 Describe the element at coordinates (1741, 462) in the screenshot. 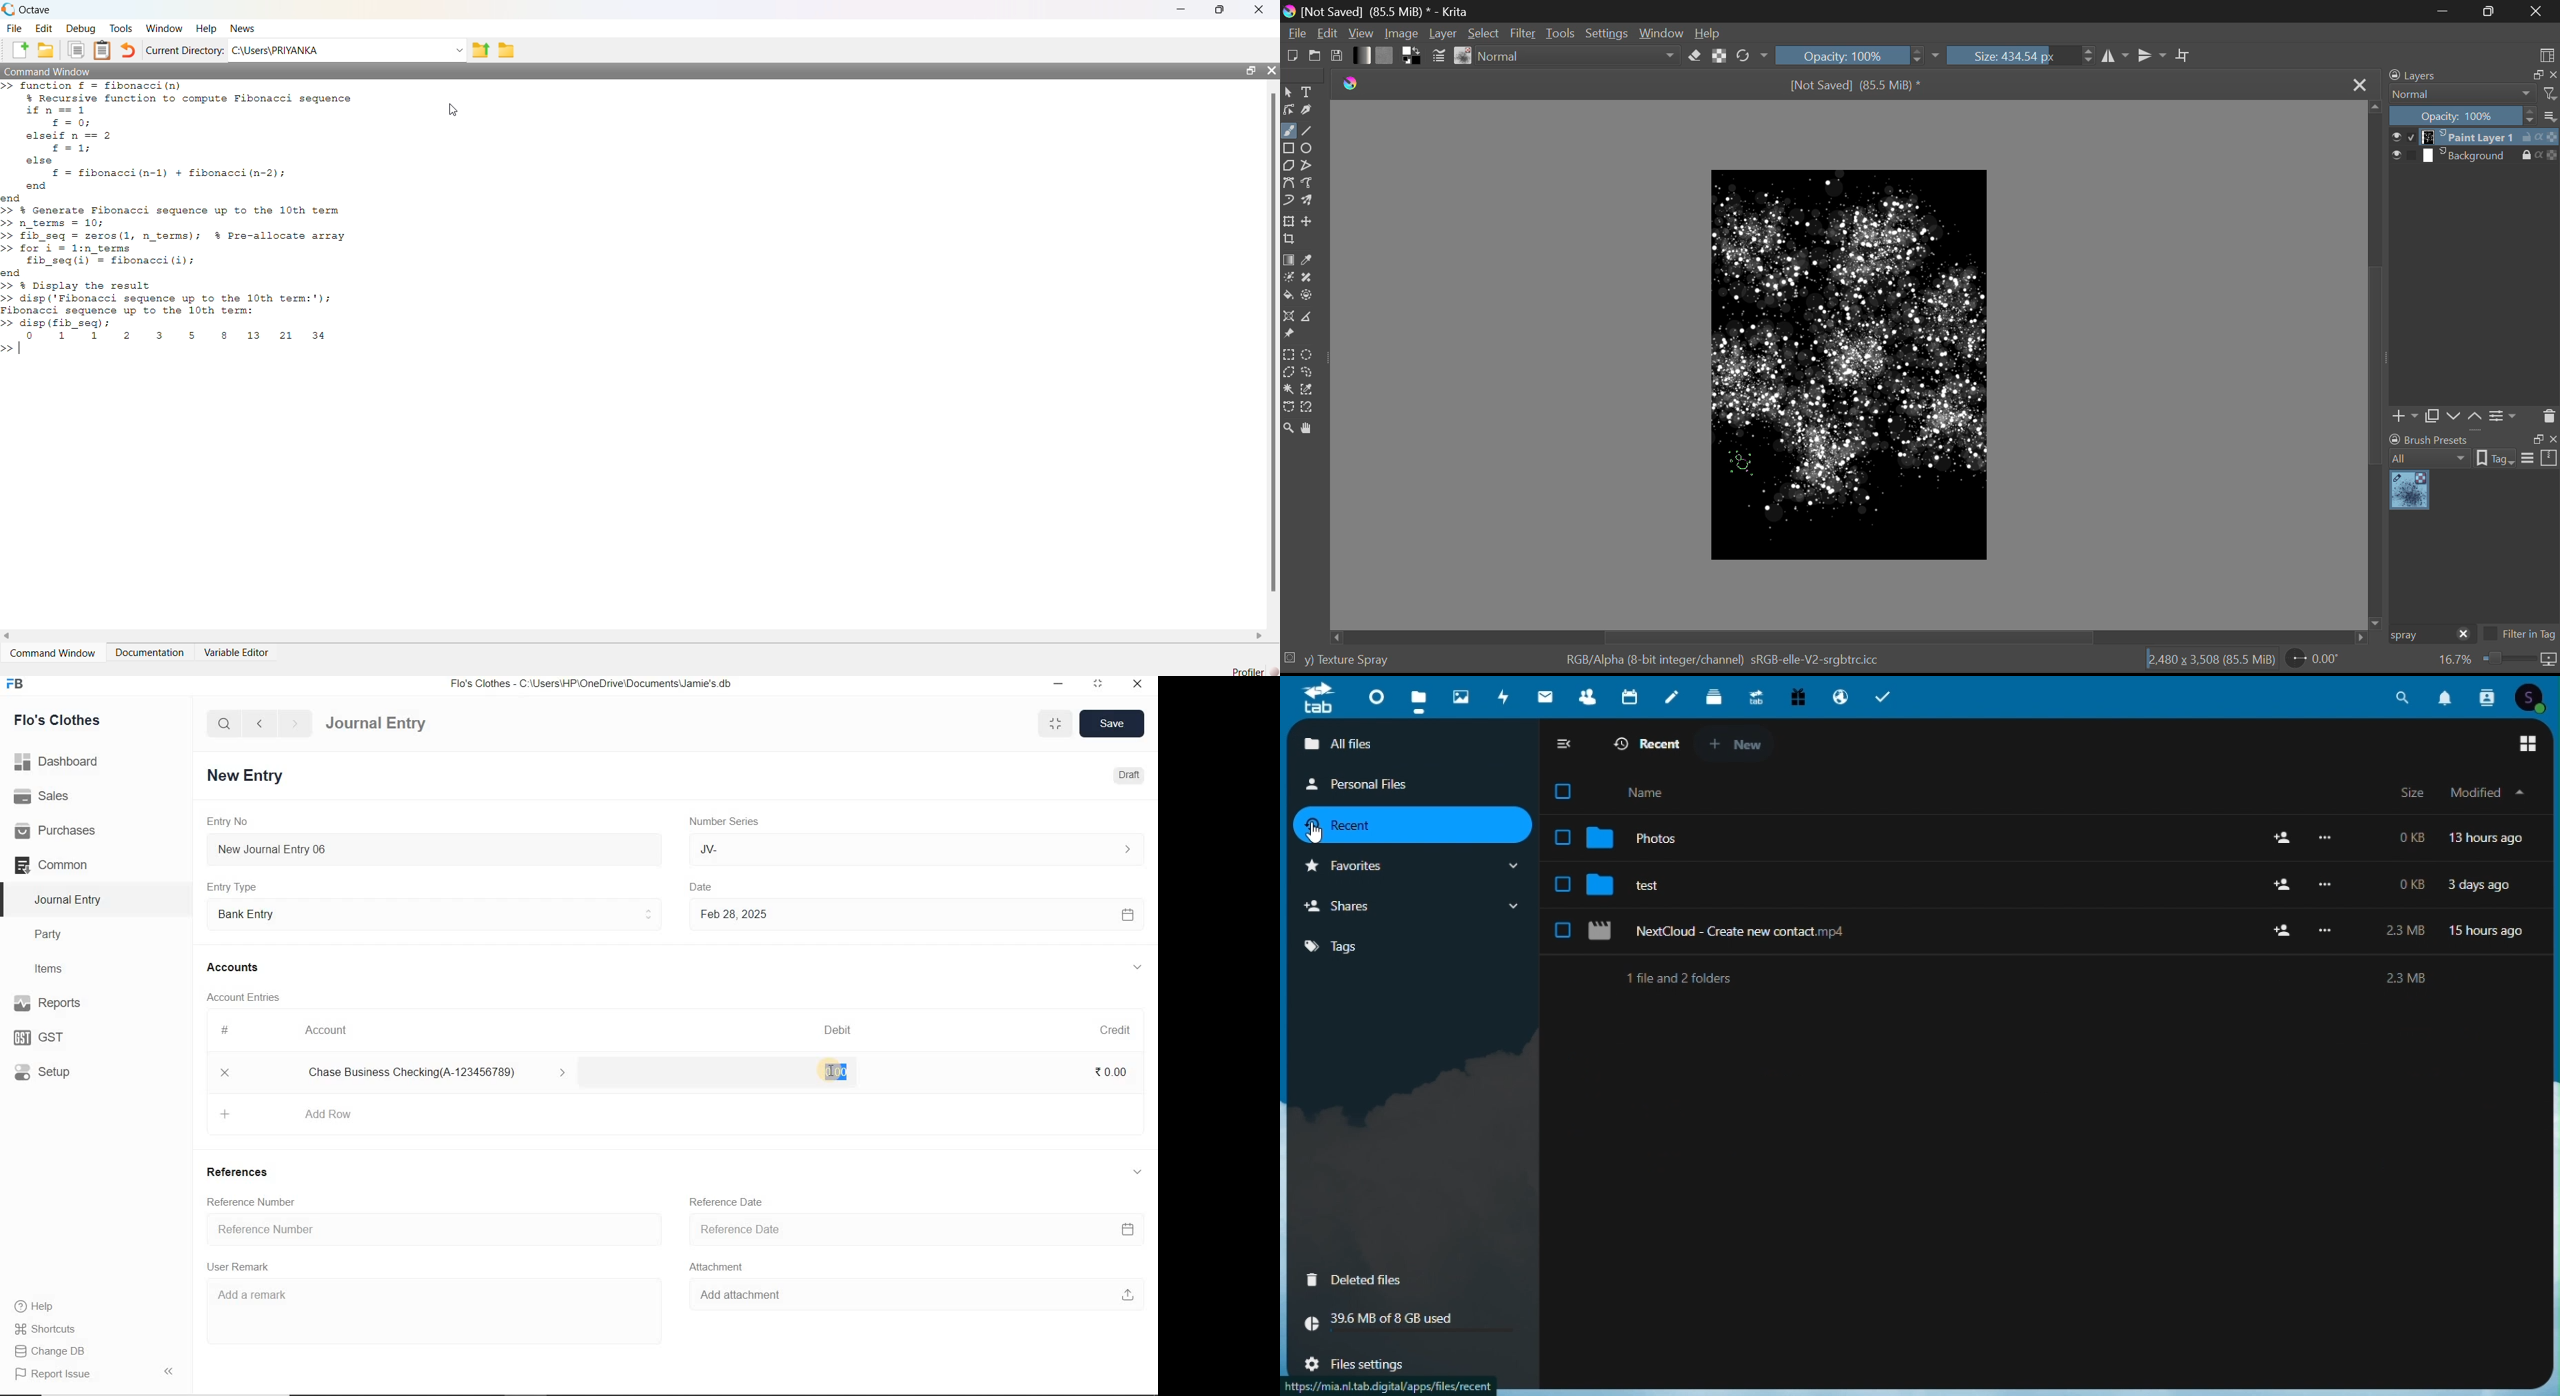

I see `Click Cursor Position` at that location.